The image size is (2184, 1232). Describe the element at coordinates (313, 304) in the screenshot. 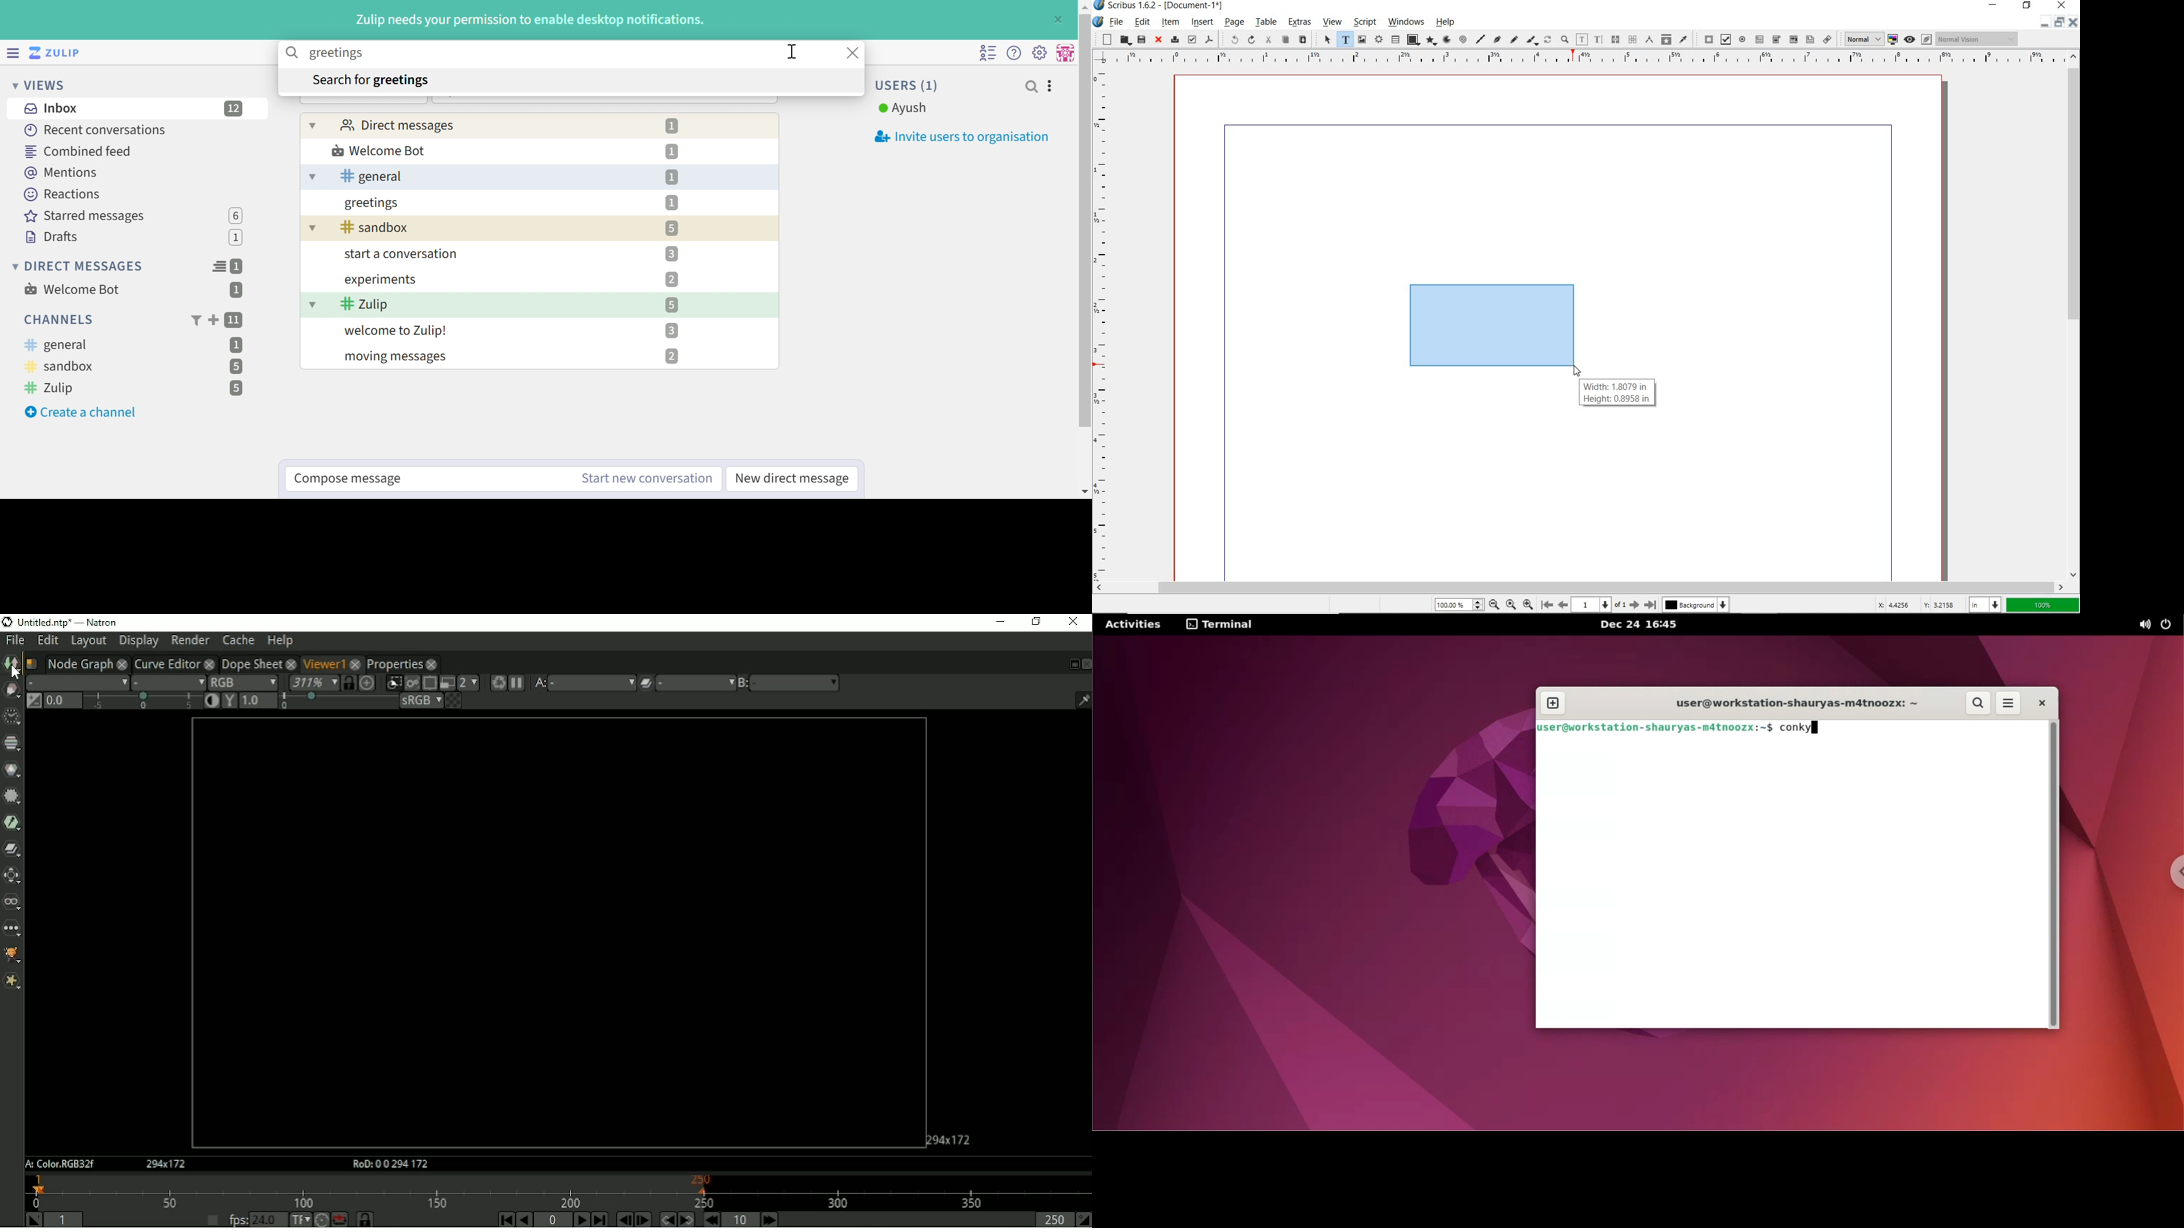

I see `Drop down` at that location.